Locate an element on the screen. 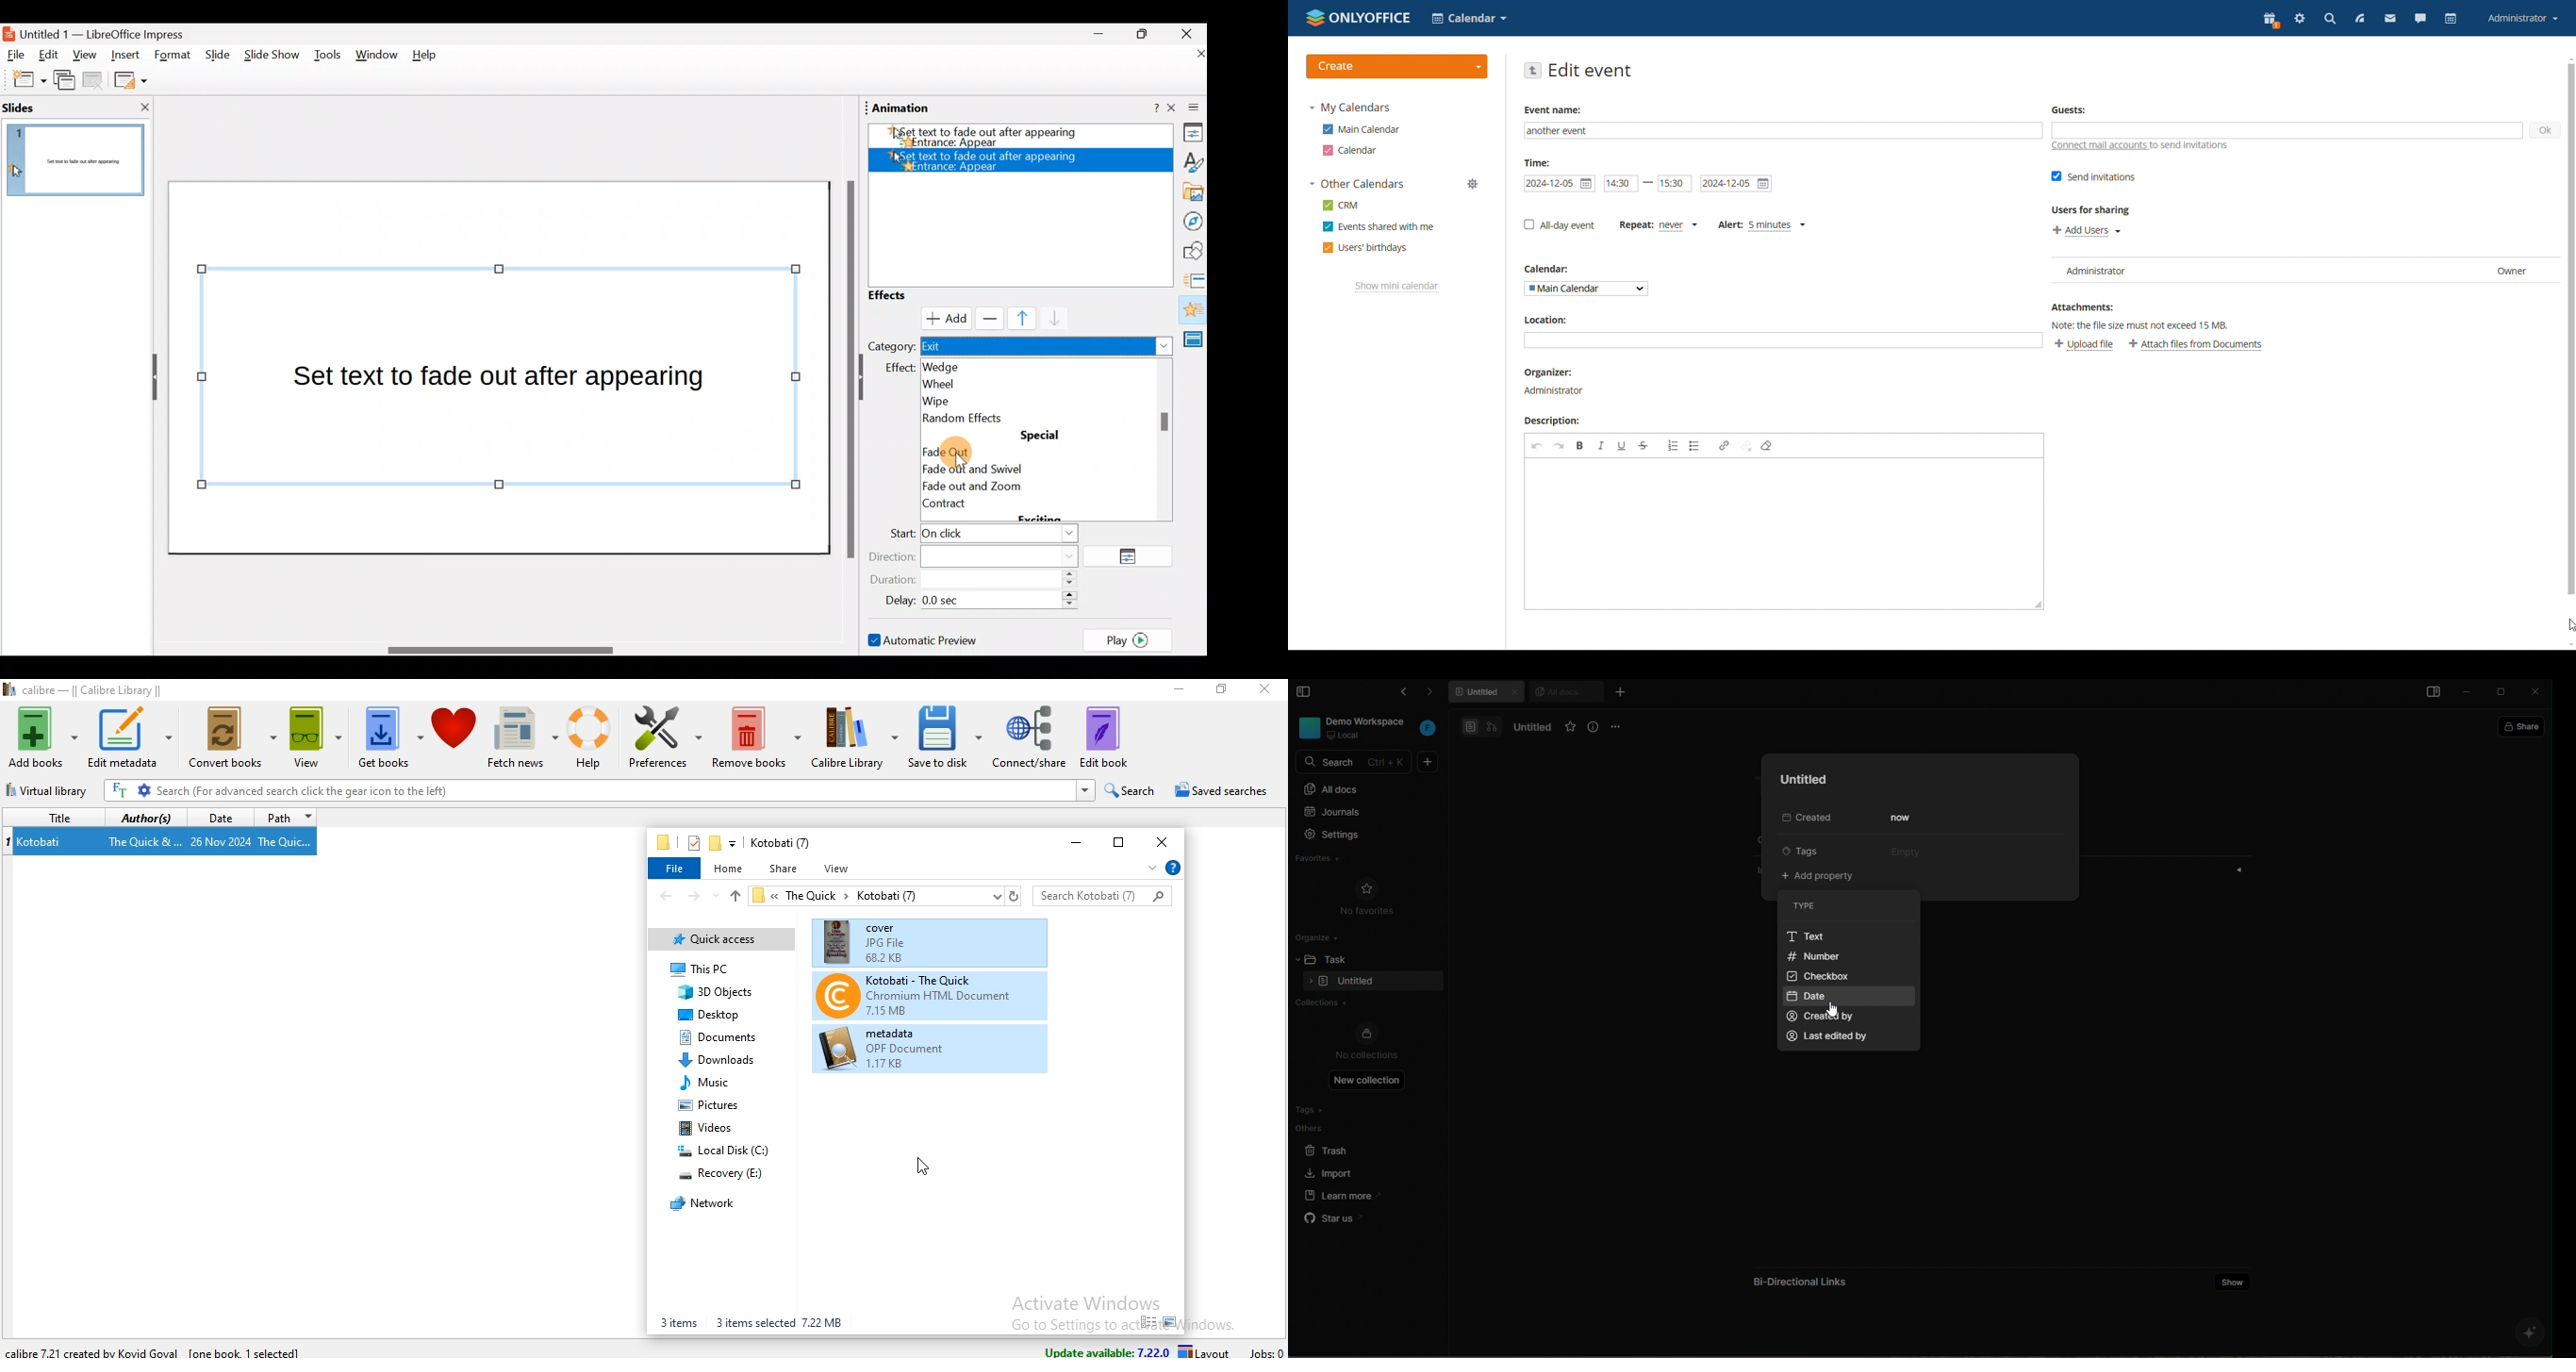  view is located at coordinates (839, 869).